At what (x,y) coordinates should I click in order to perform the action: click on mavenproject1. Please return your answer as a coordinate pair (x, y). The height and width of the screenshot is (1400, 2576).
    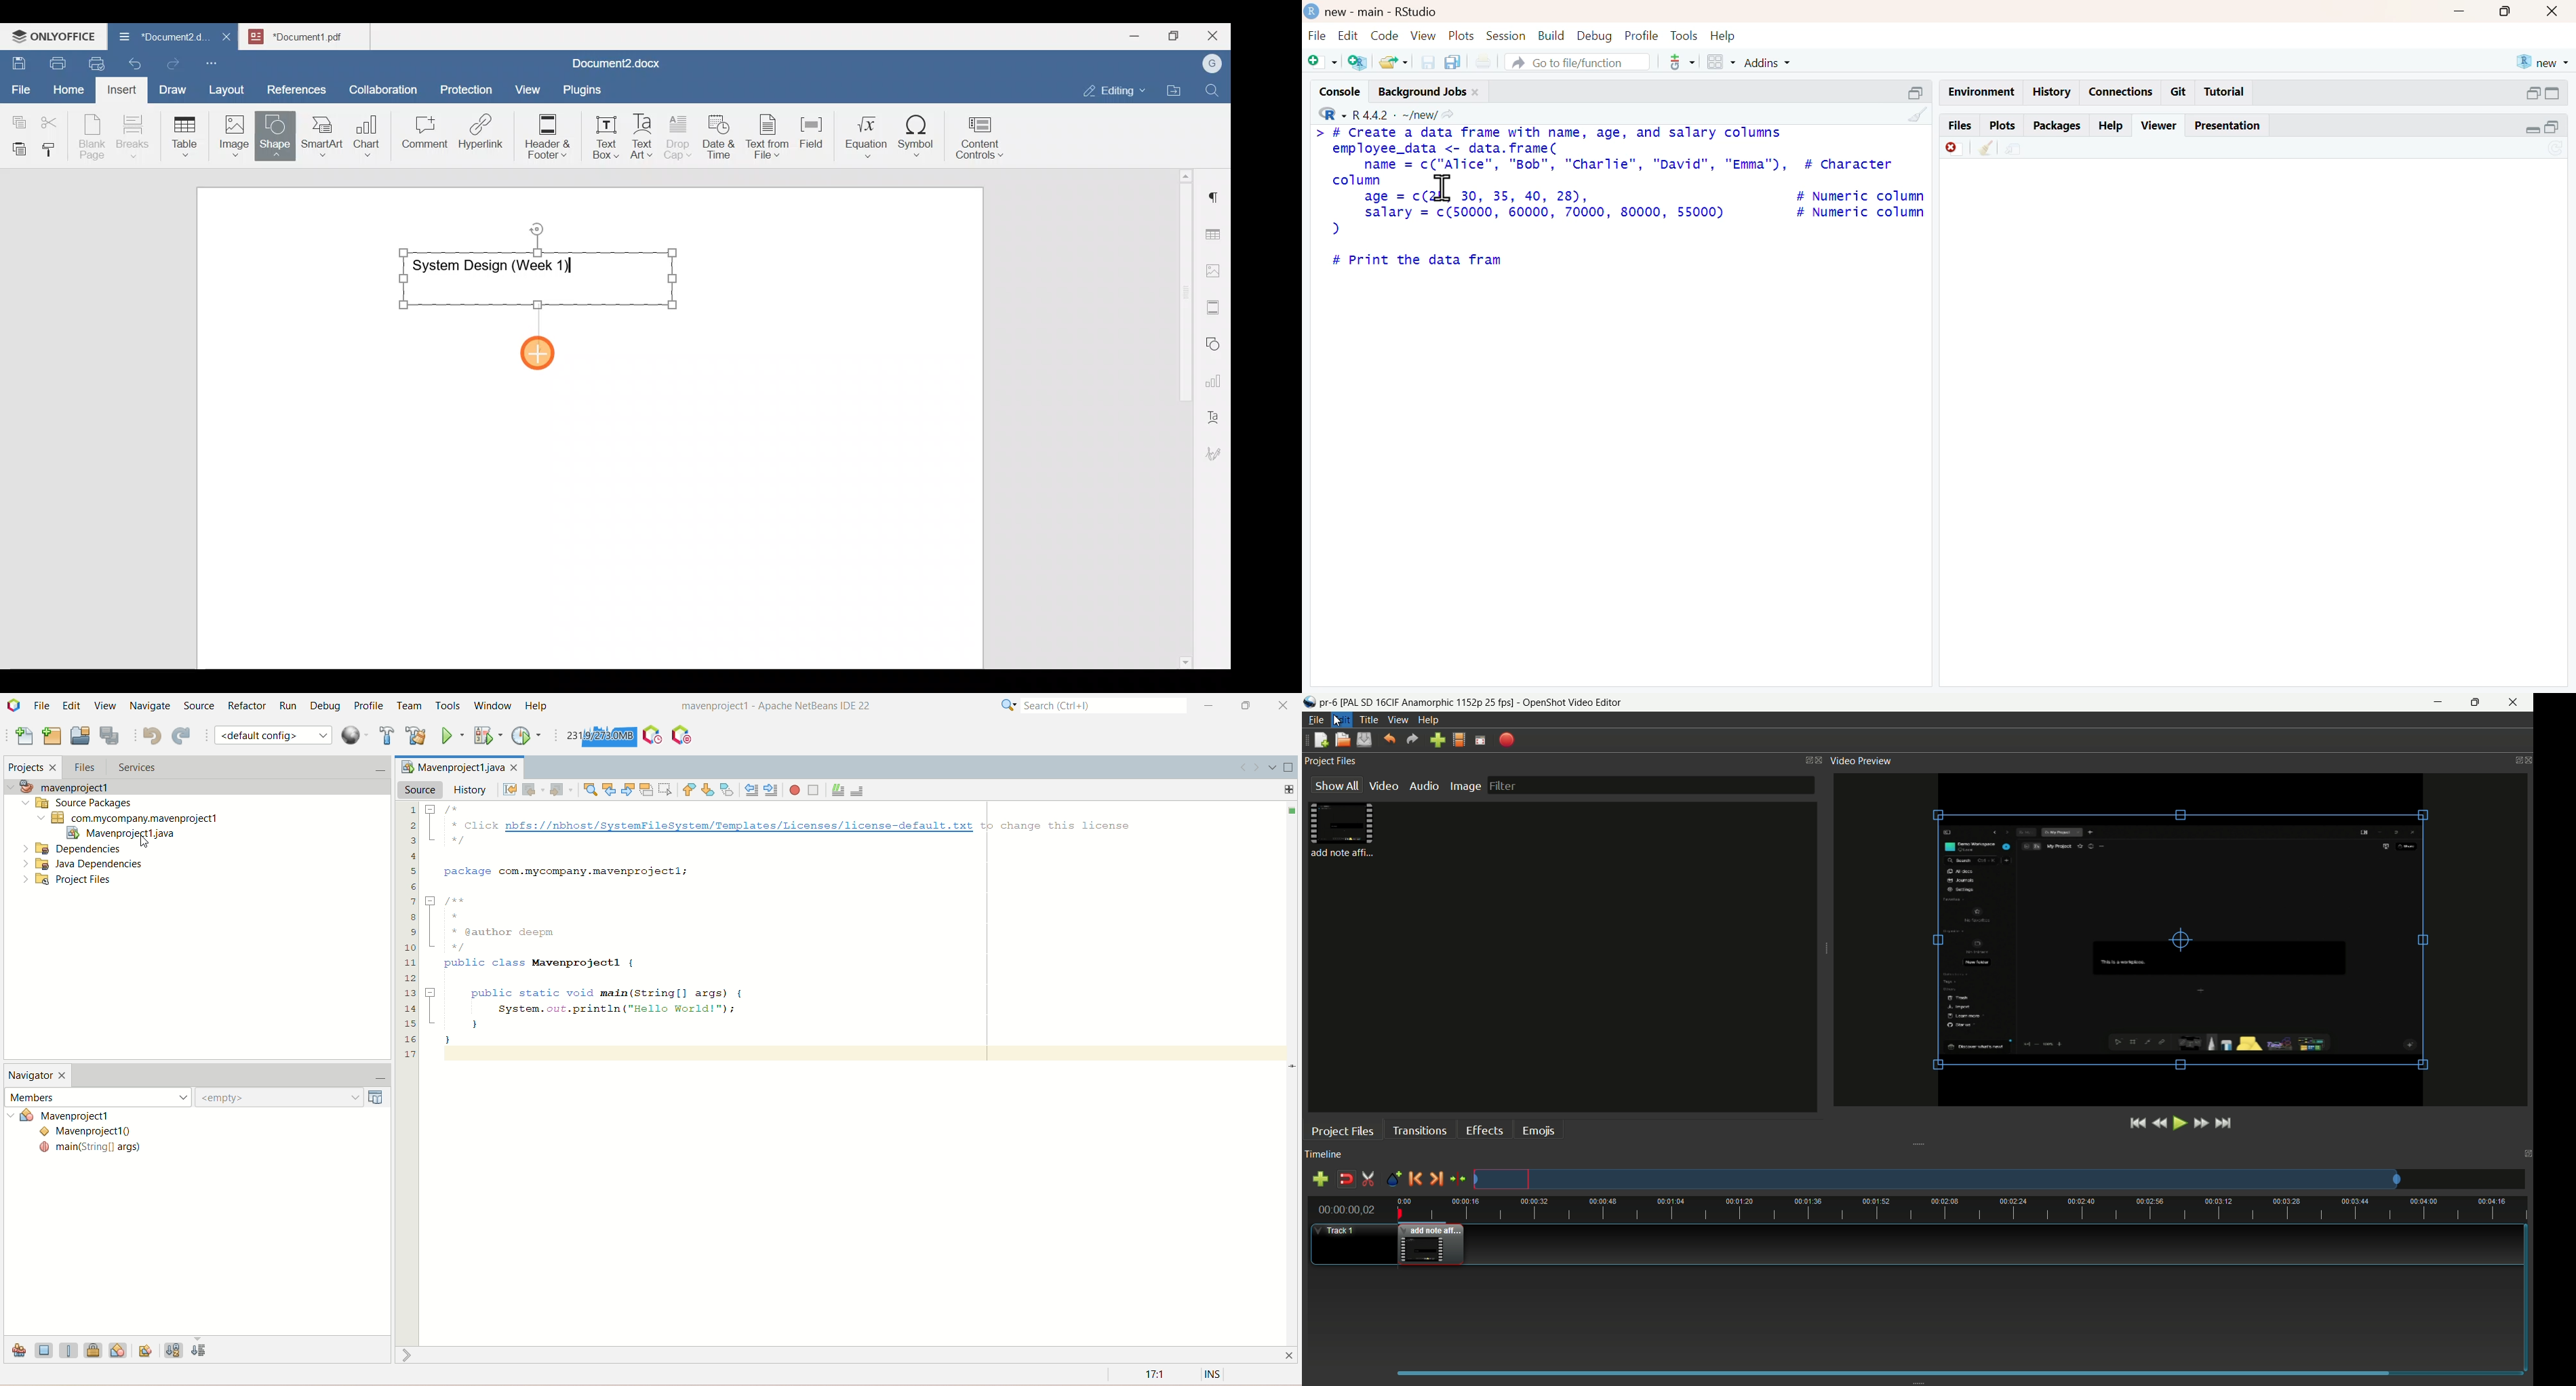
    Looking at the image, I should click on (83, 1117).